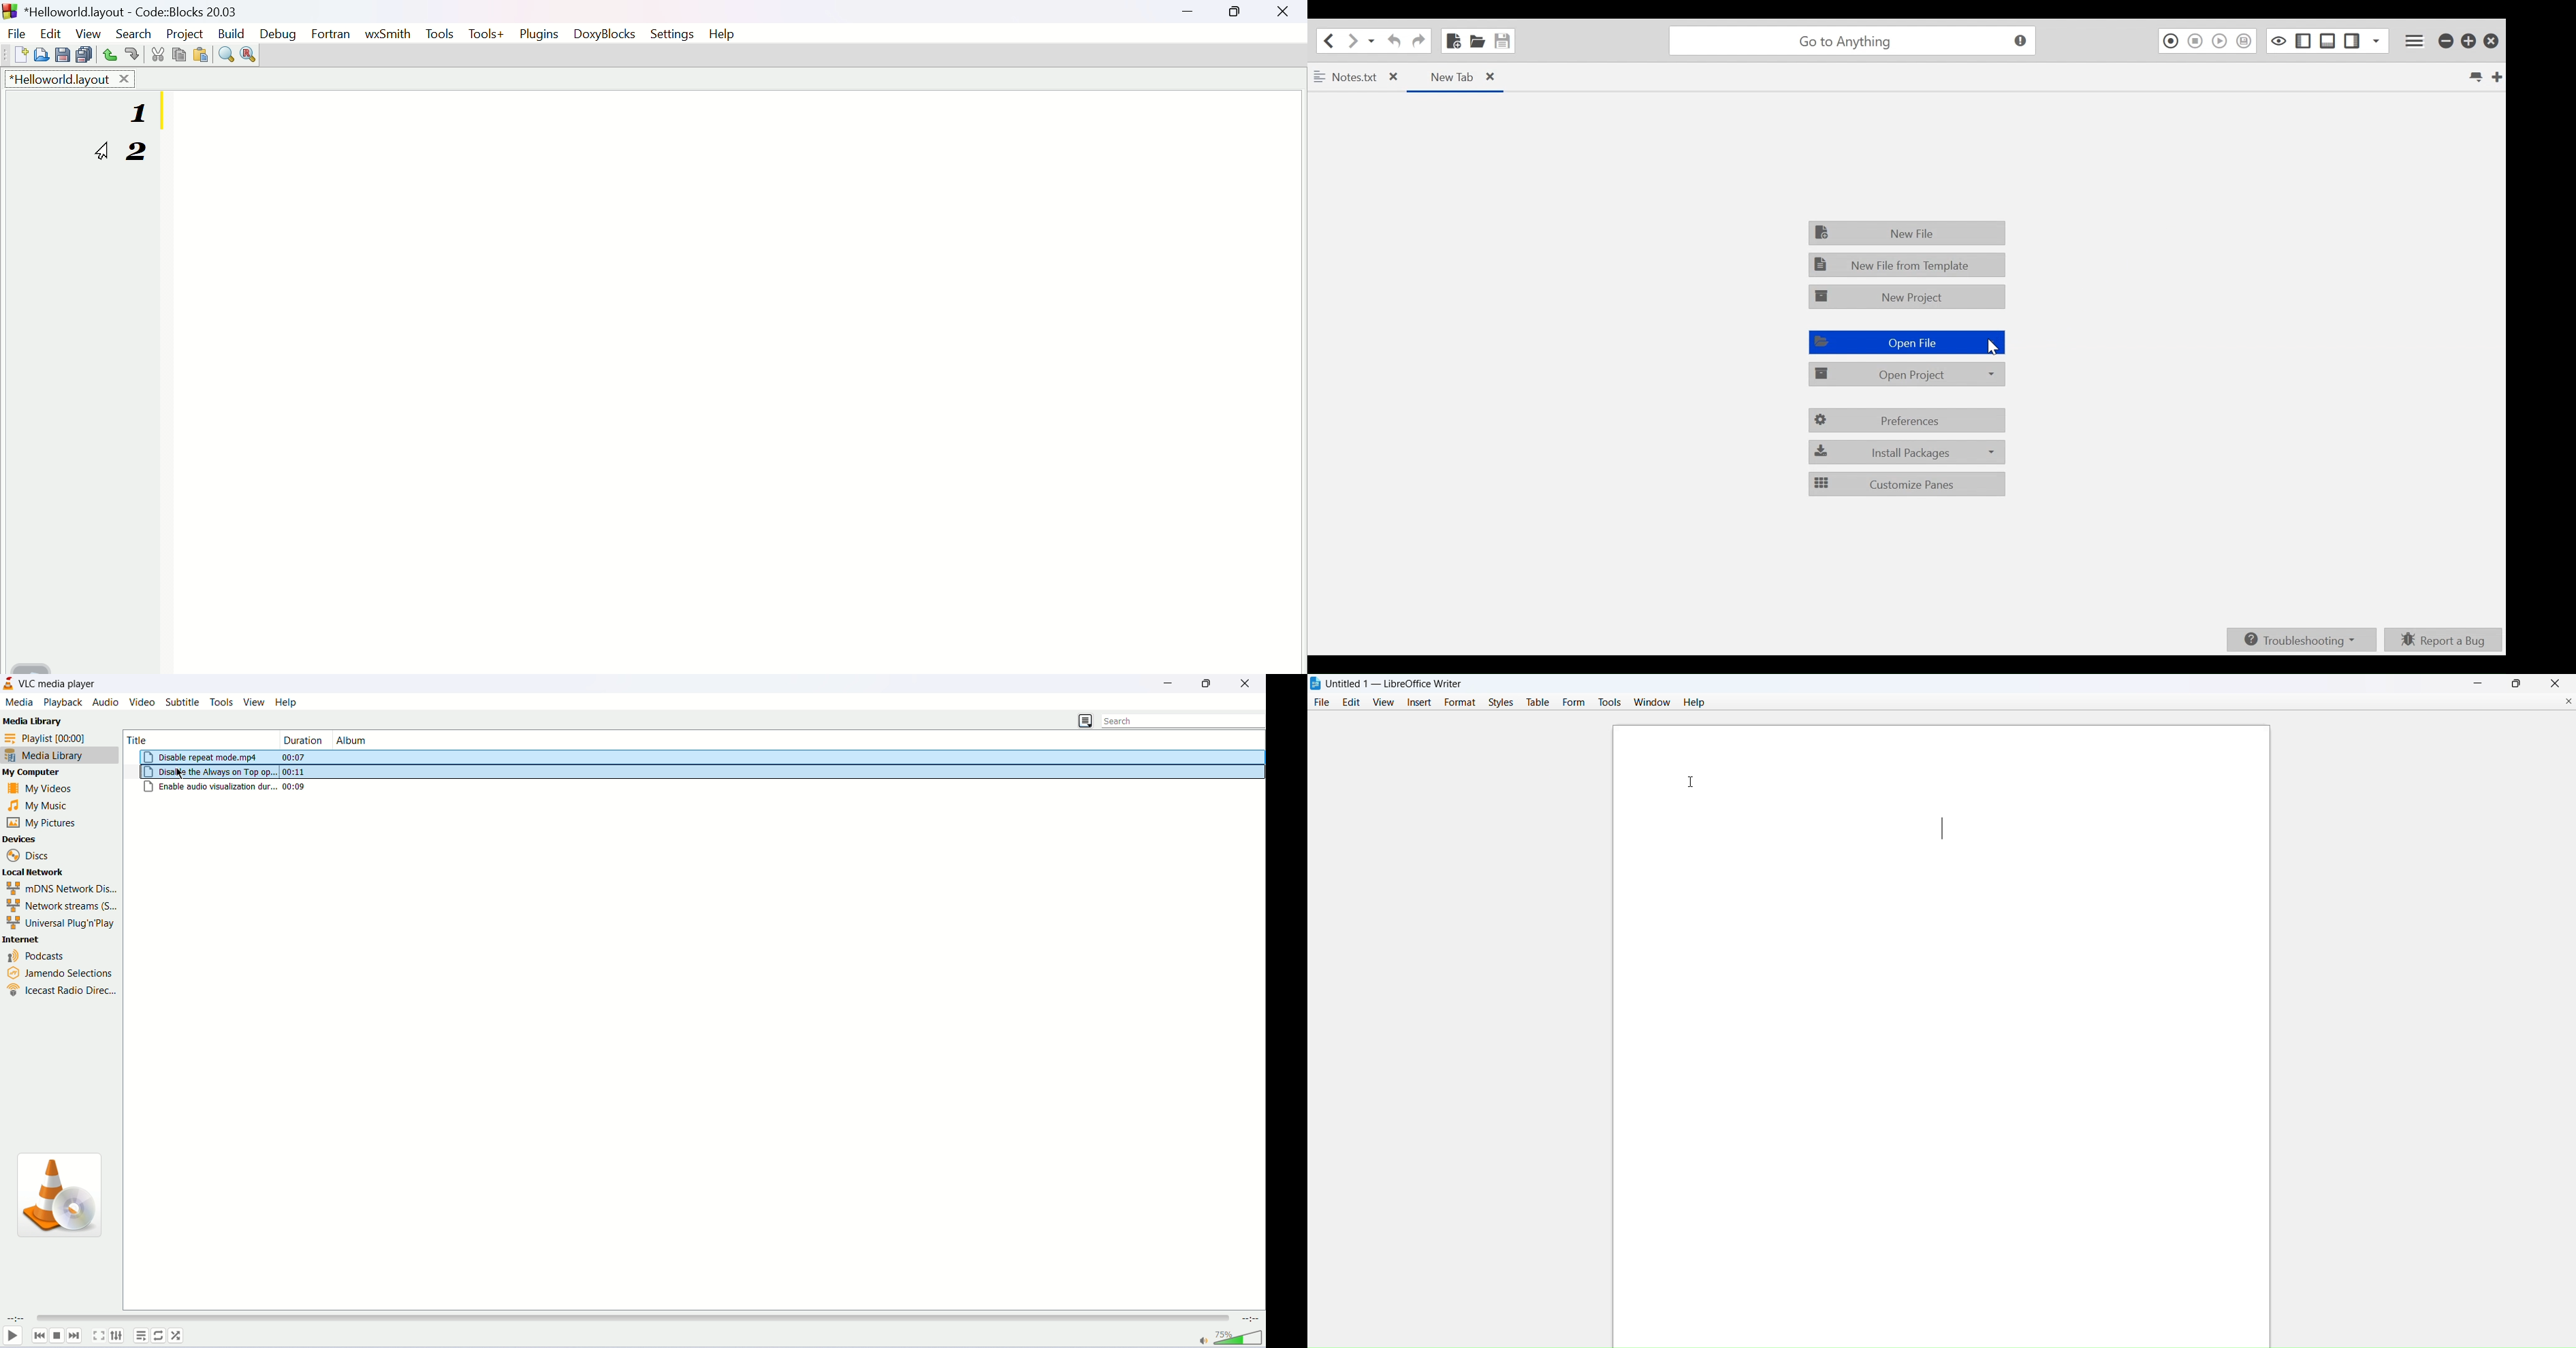 This screenshot has height=1372, width=2576. I want to click on Replace, so click(250, 55).